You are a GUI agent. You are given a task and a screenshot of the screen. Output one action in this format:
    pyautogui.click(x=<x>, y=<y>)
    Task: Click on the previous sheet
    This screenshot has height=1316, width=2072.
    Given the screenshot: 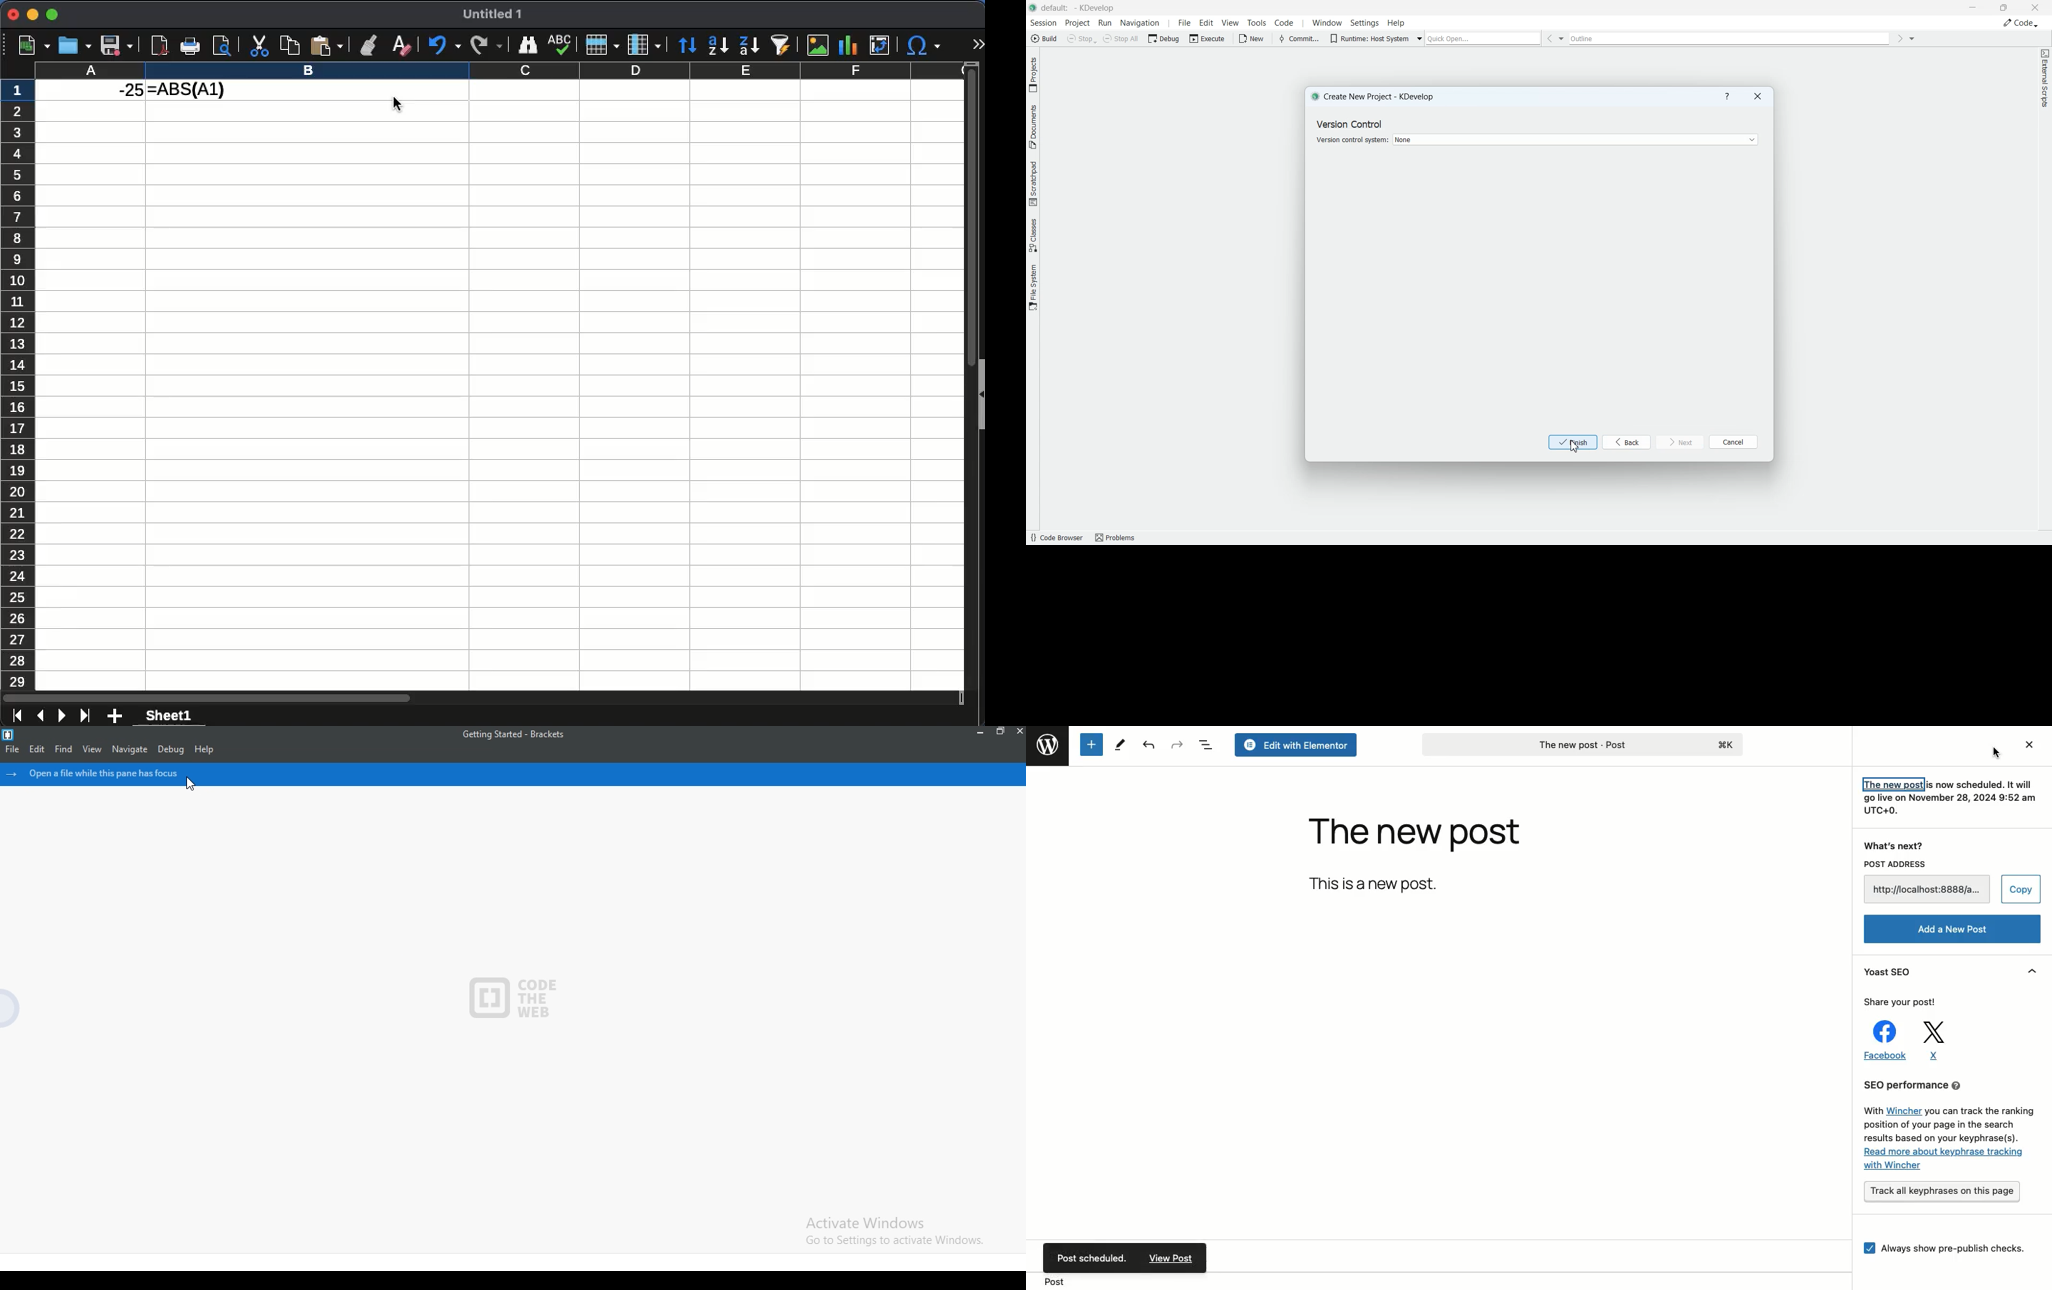 What is the action you would take?
    pyautogui.click(x=42, y=716)
    